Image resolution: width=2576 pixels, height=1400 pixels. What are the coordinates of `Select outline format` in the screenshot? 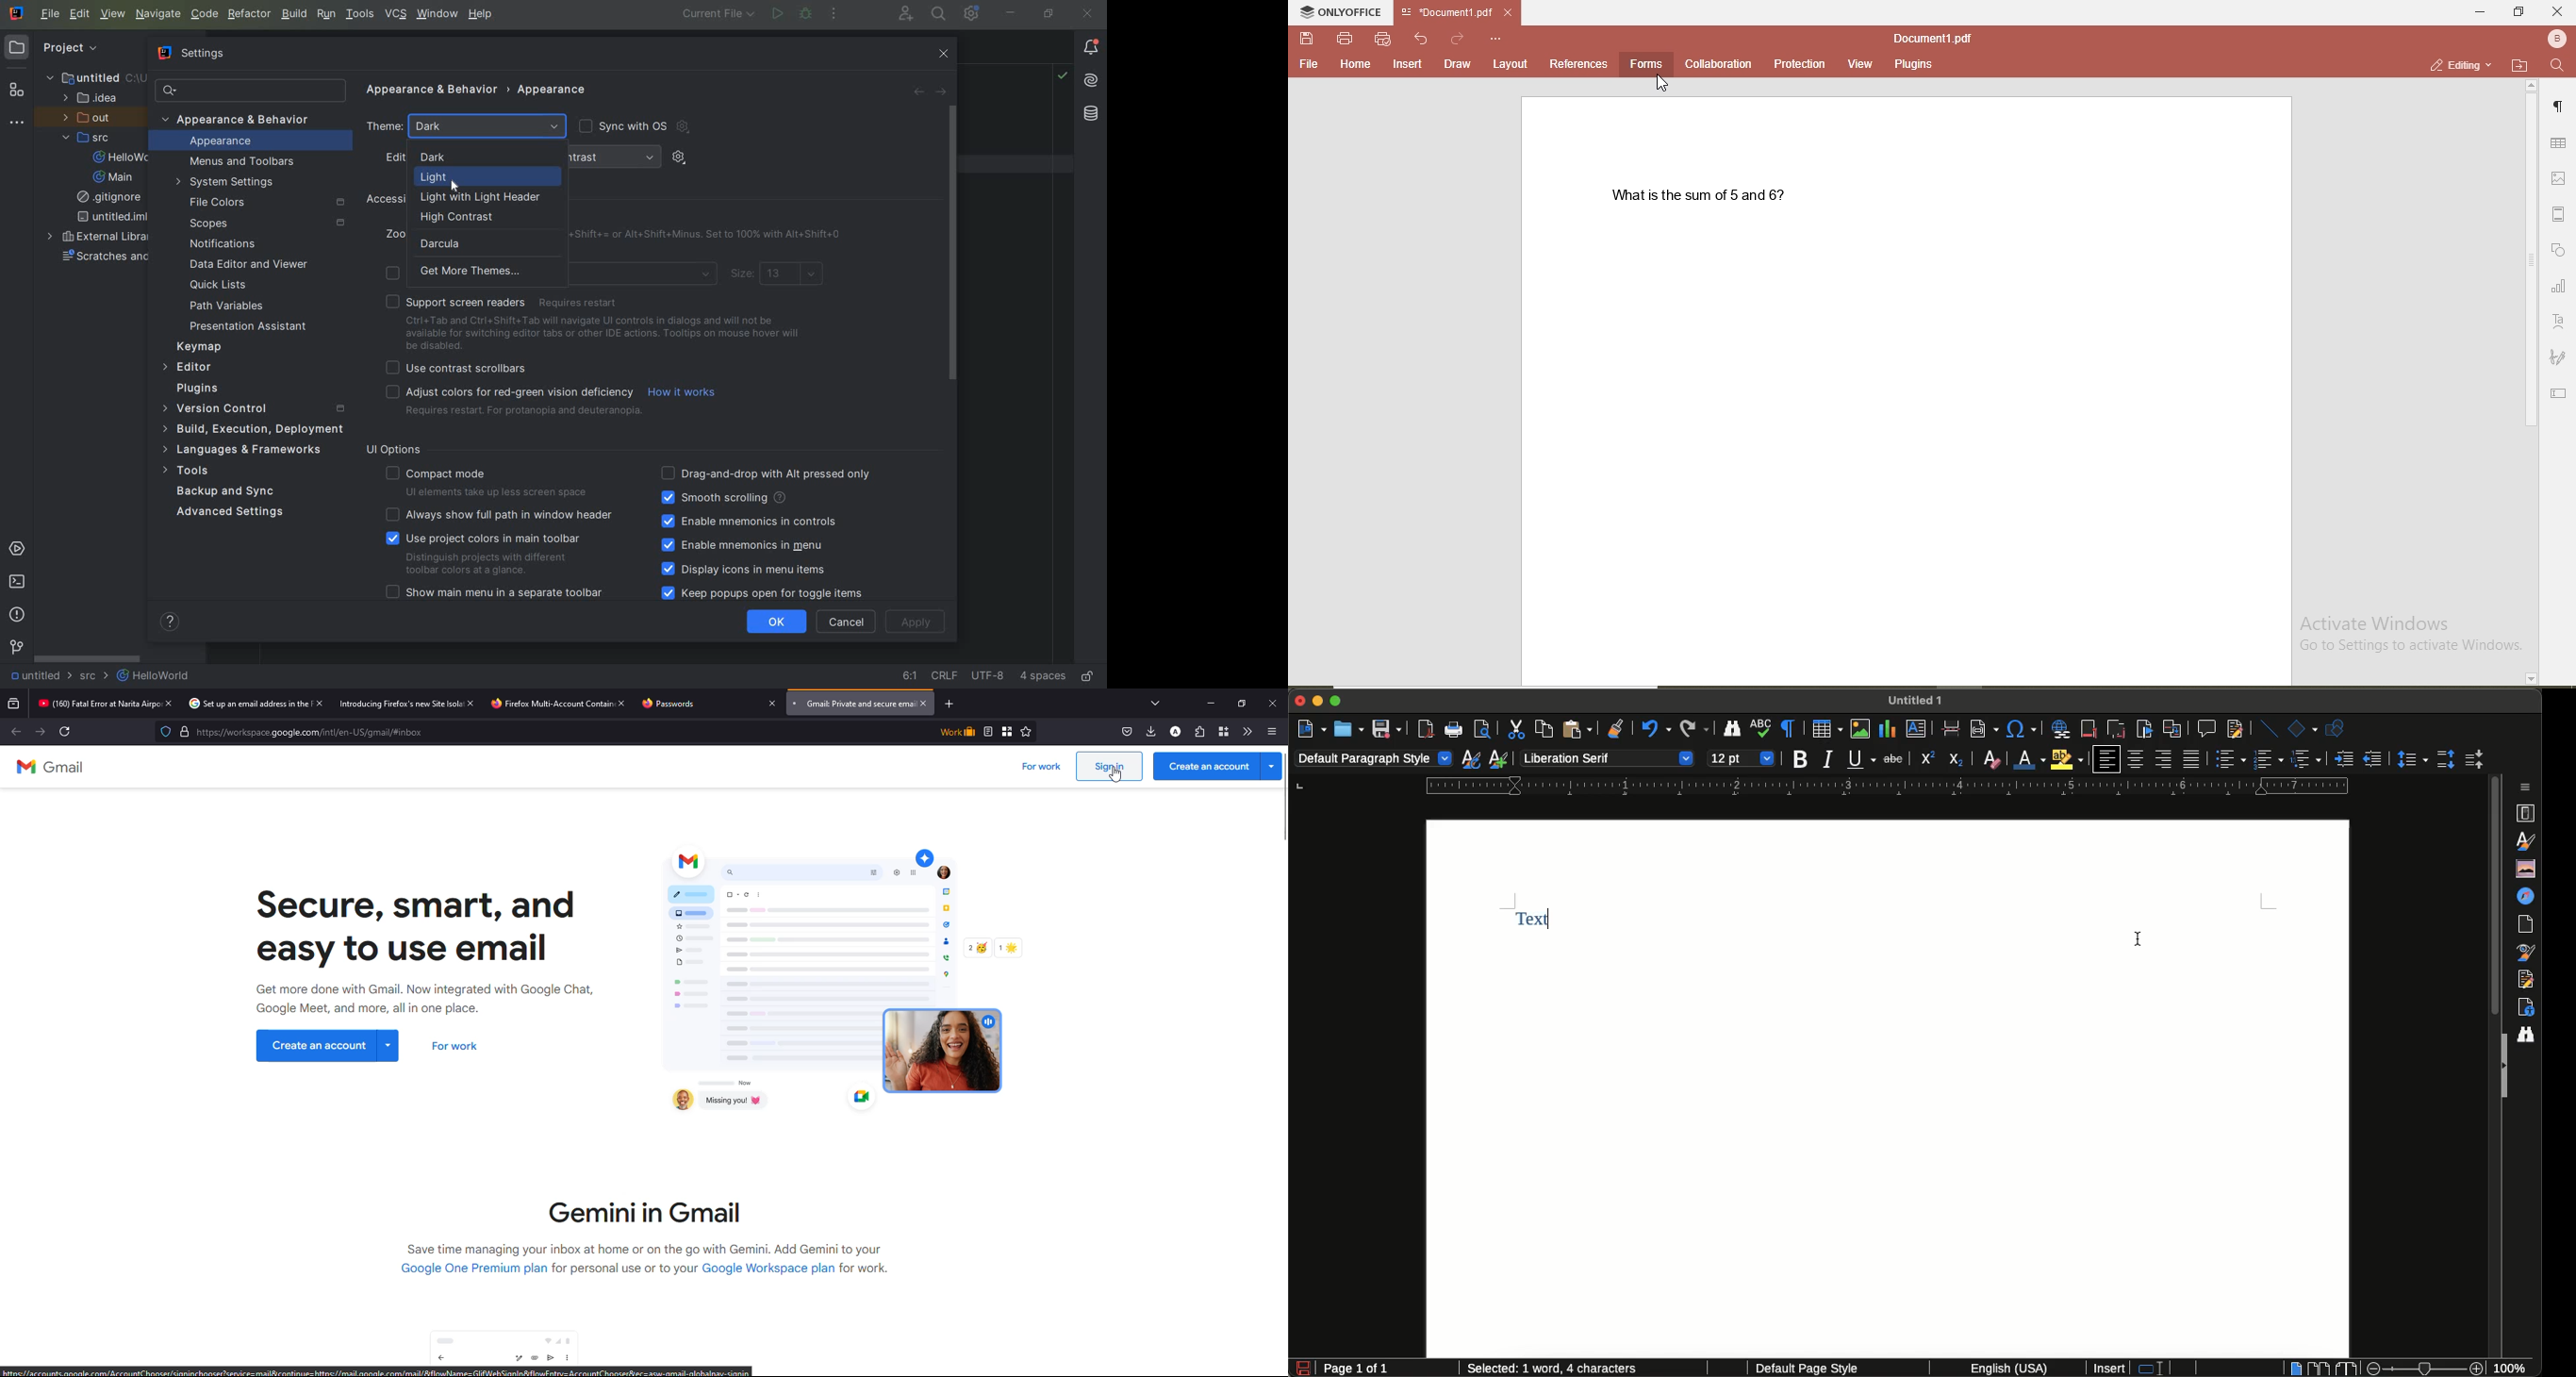 It's located at (2307, 760).